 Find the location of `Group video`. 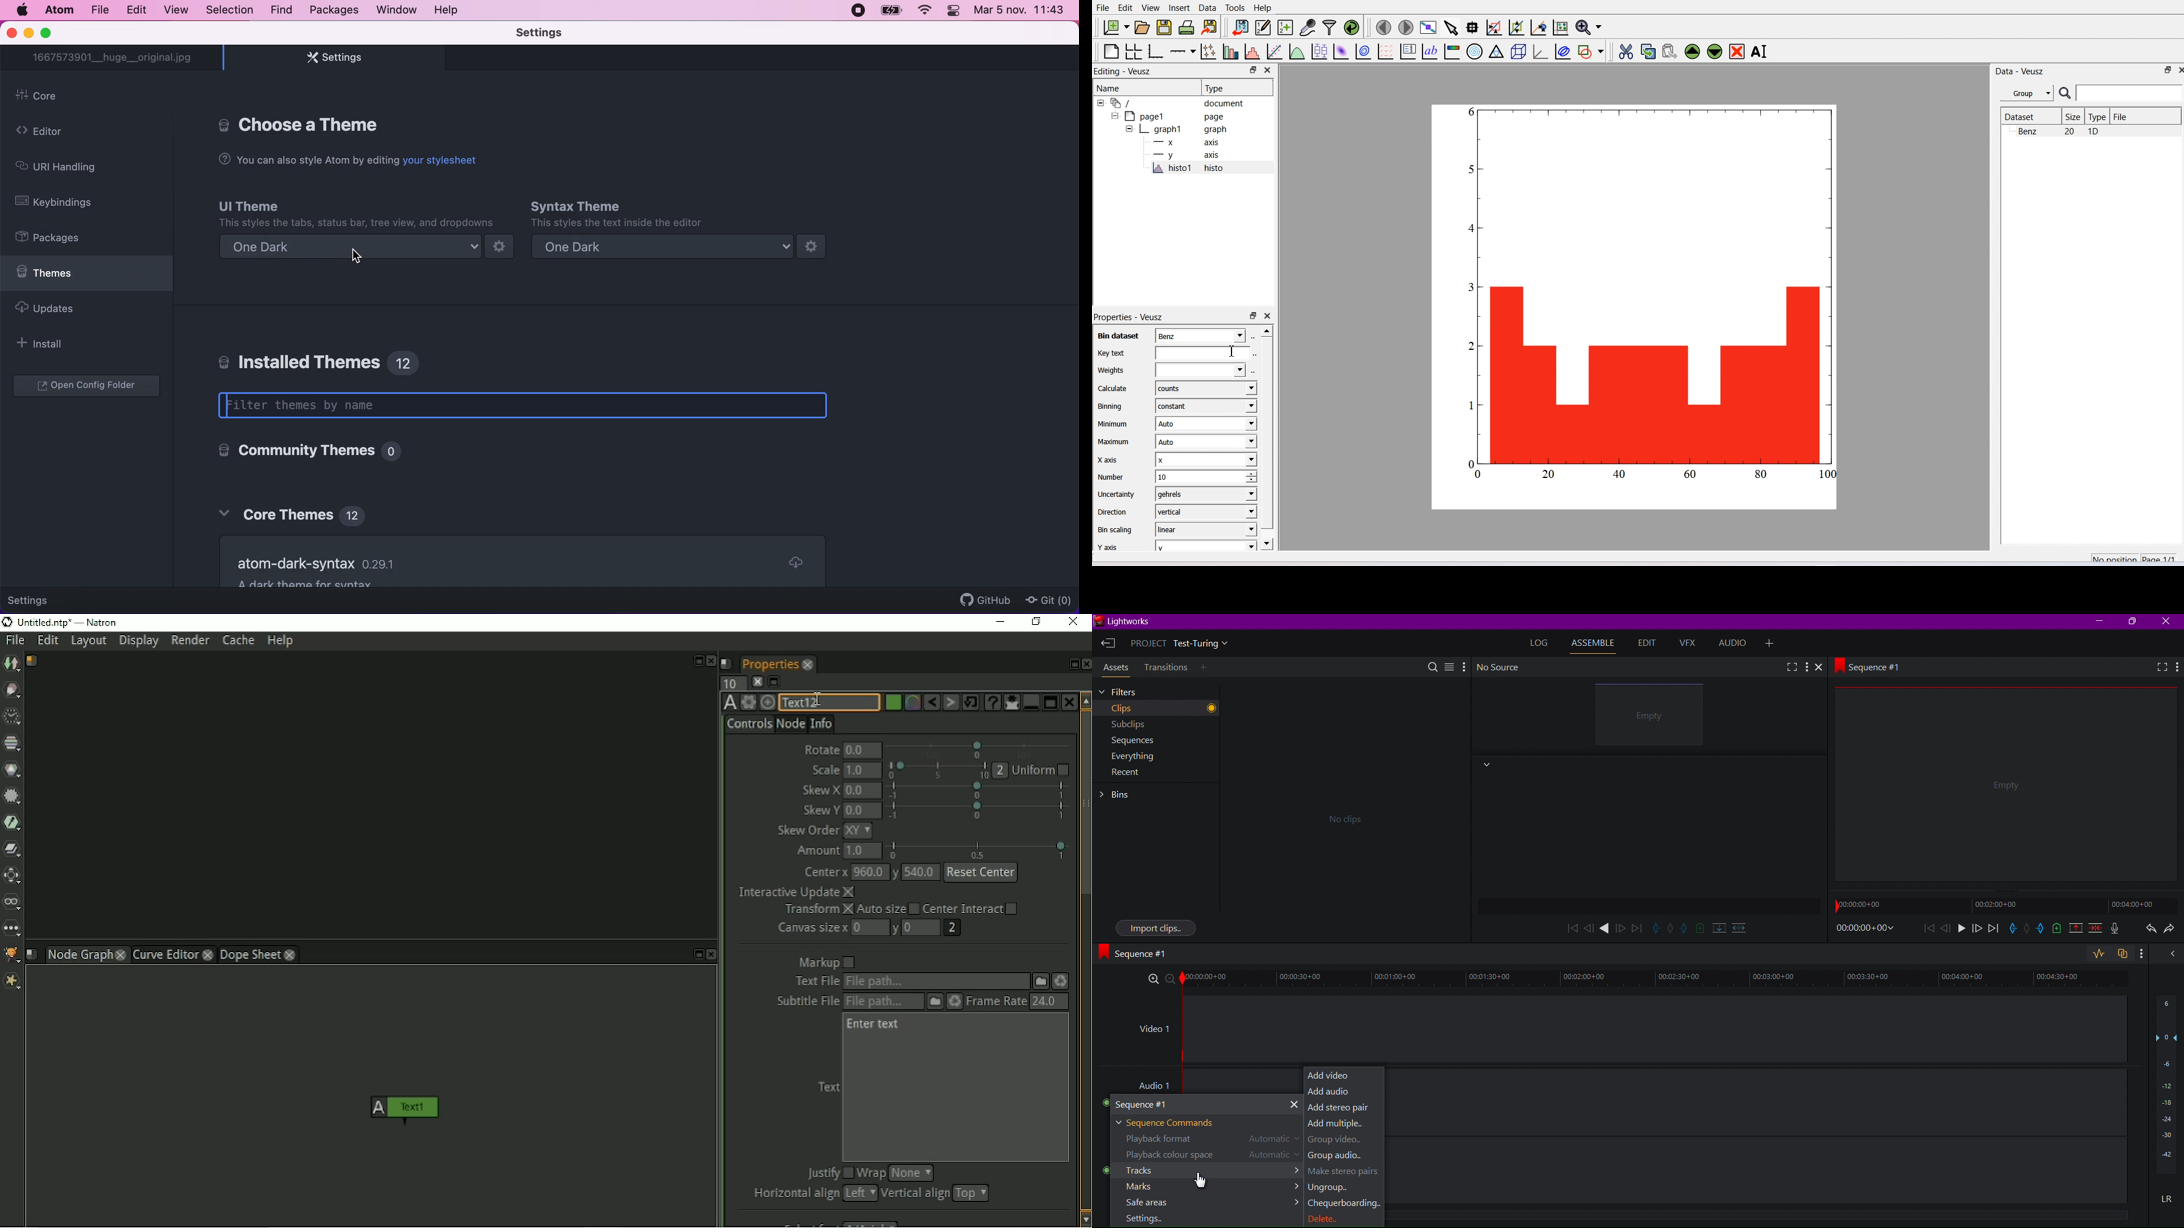

Group video is located at coordinates (1338, 1142).